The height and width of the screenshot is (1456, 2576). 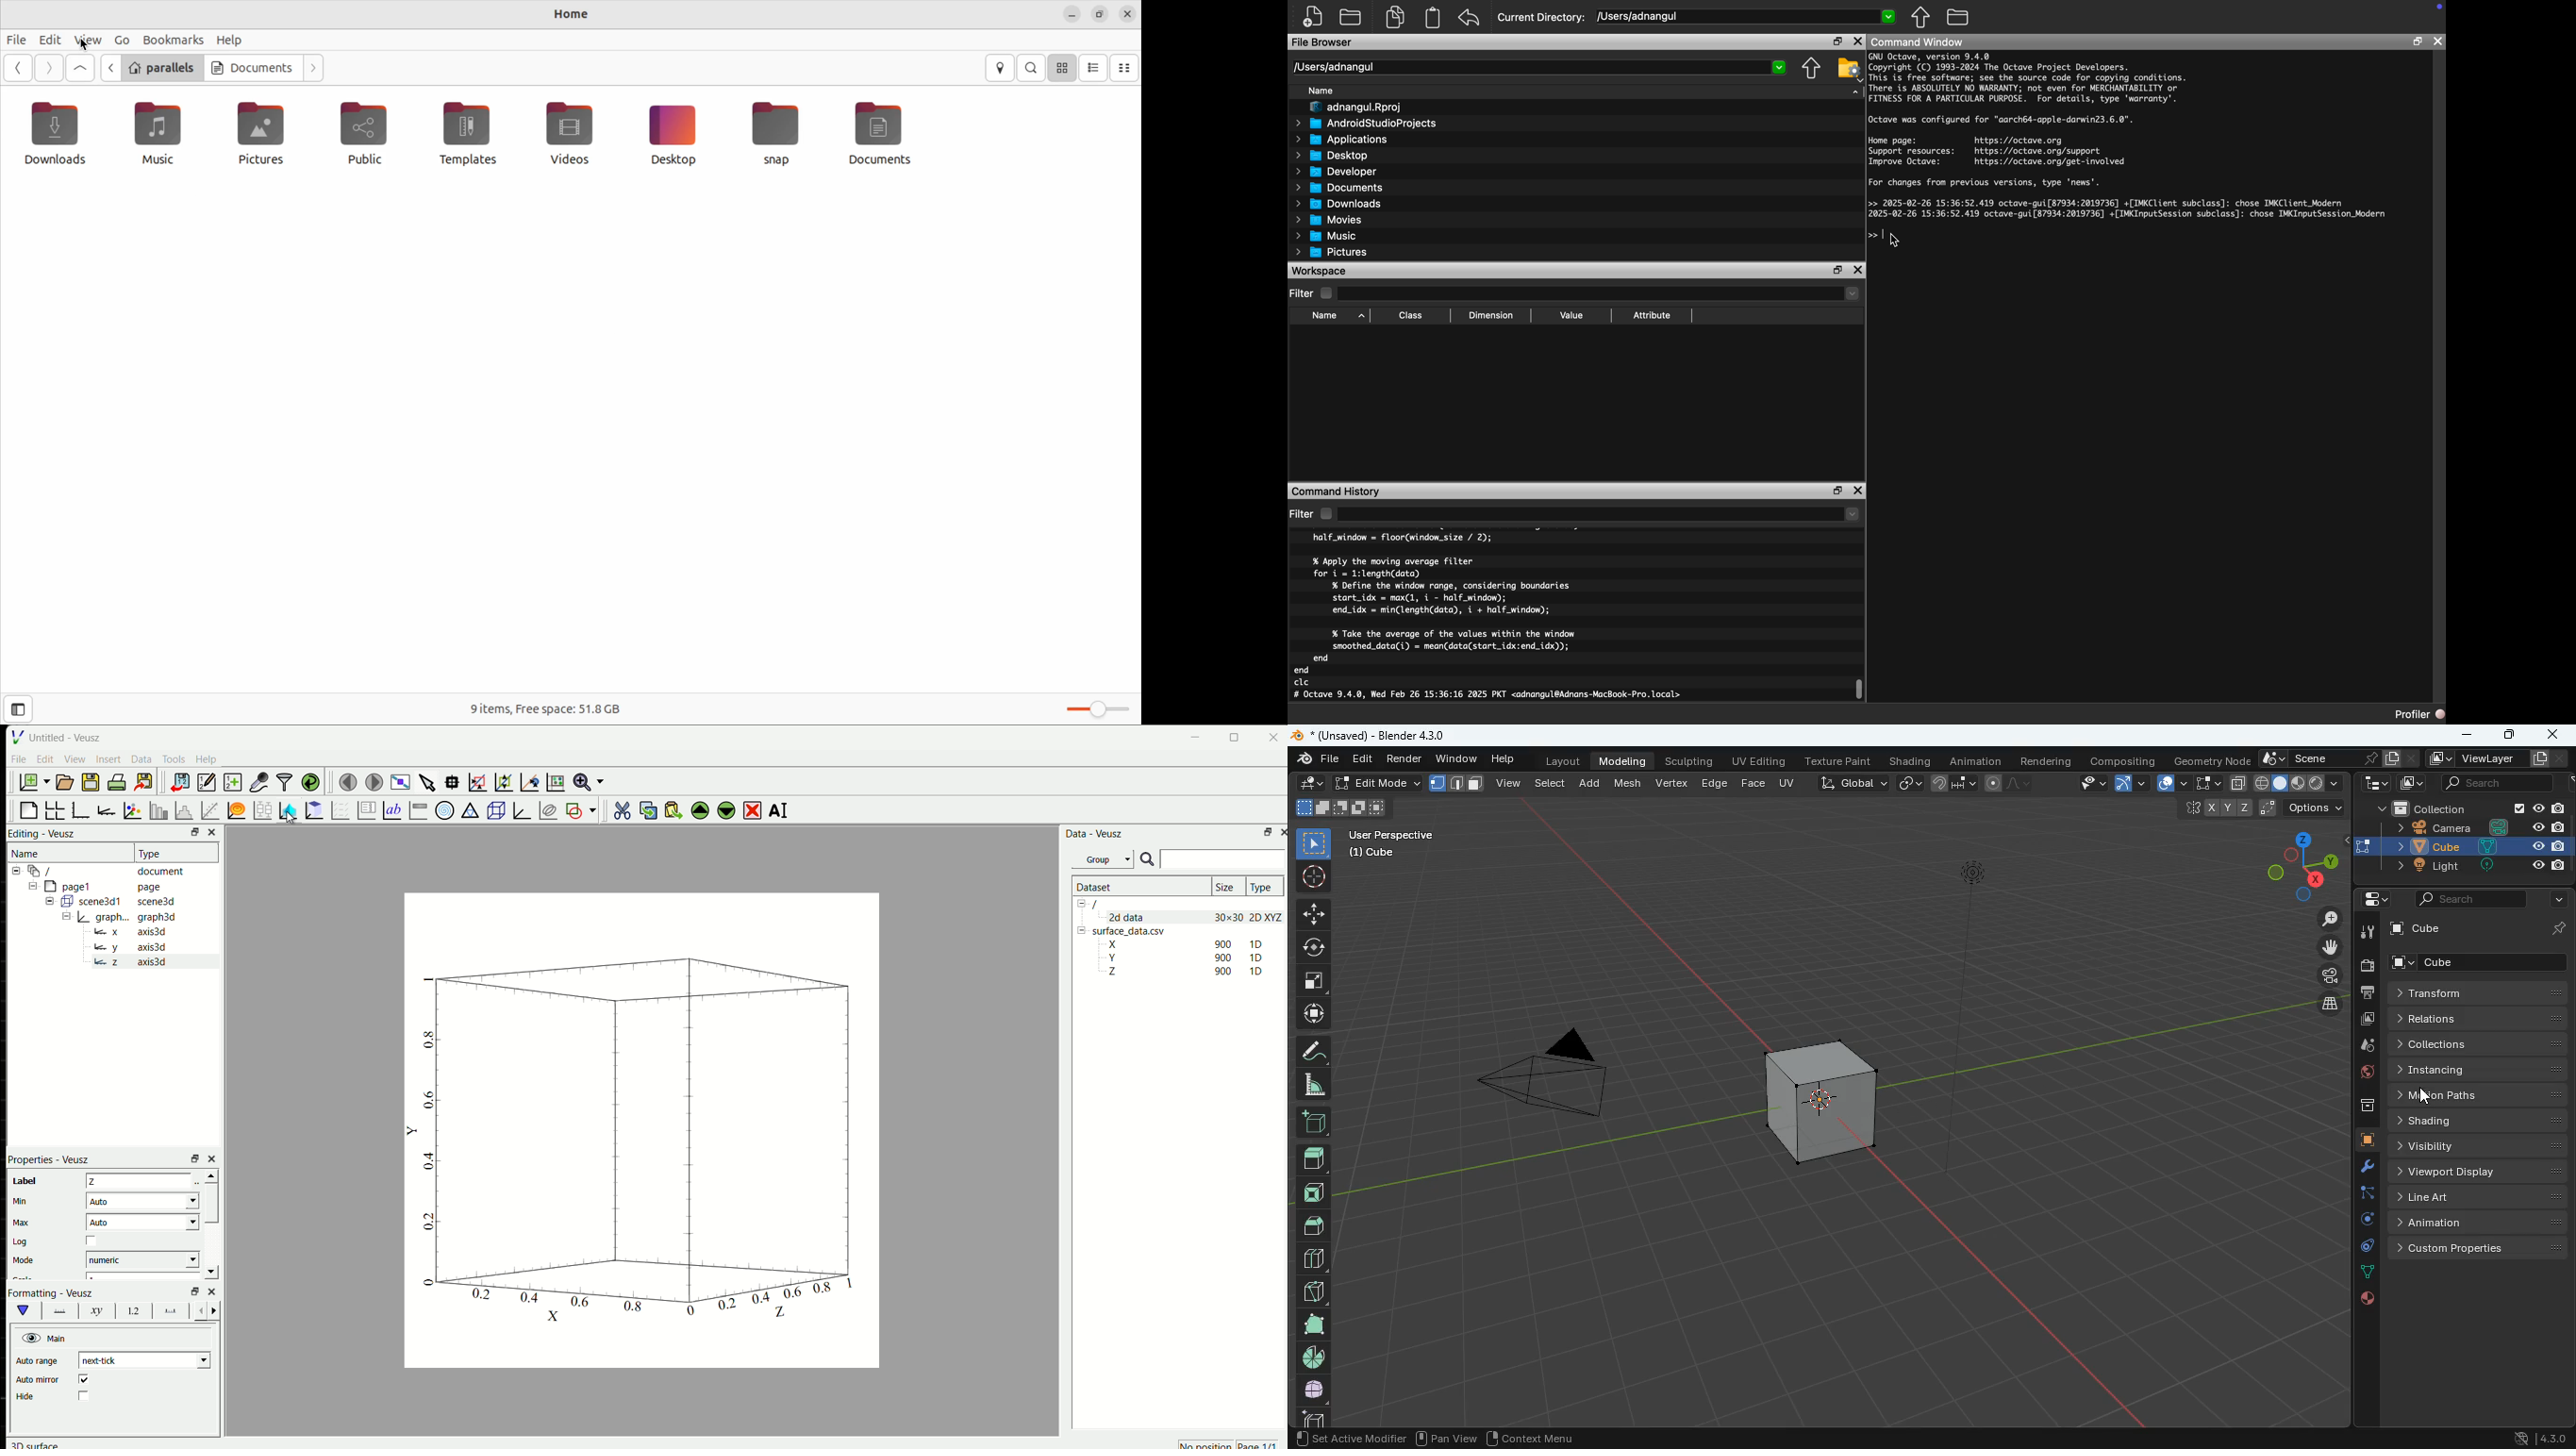 I want to click on Dataset, so click(x=1096, y=887).